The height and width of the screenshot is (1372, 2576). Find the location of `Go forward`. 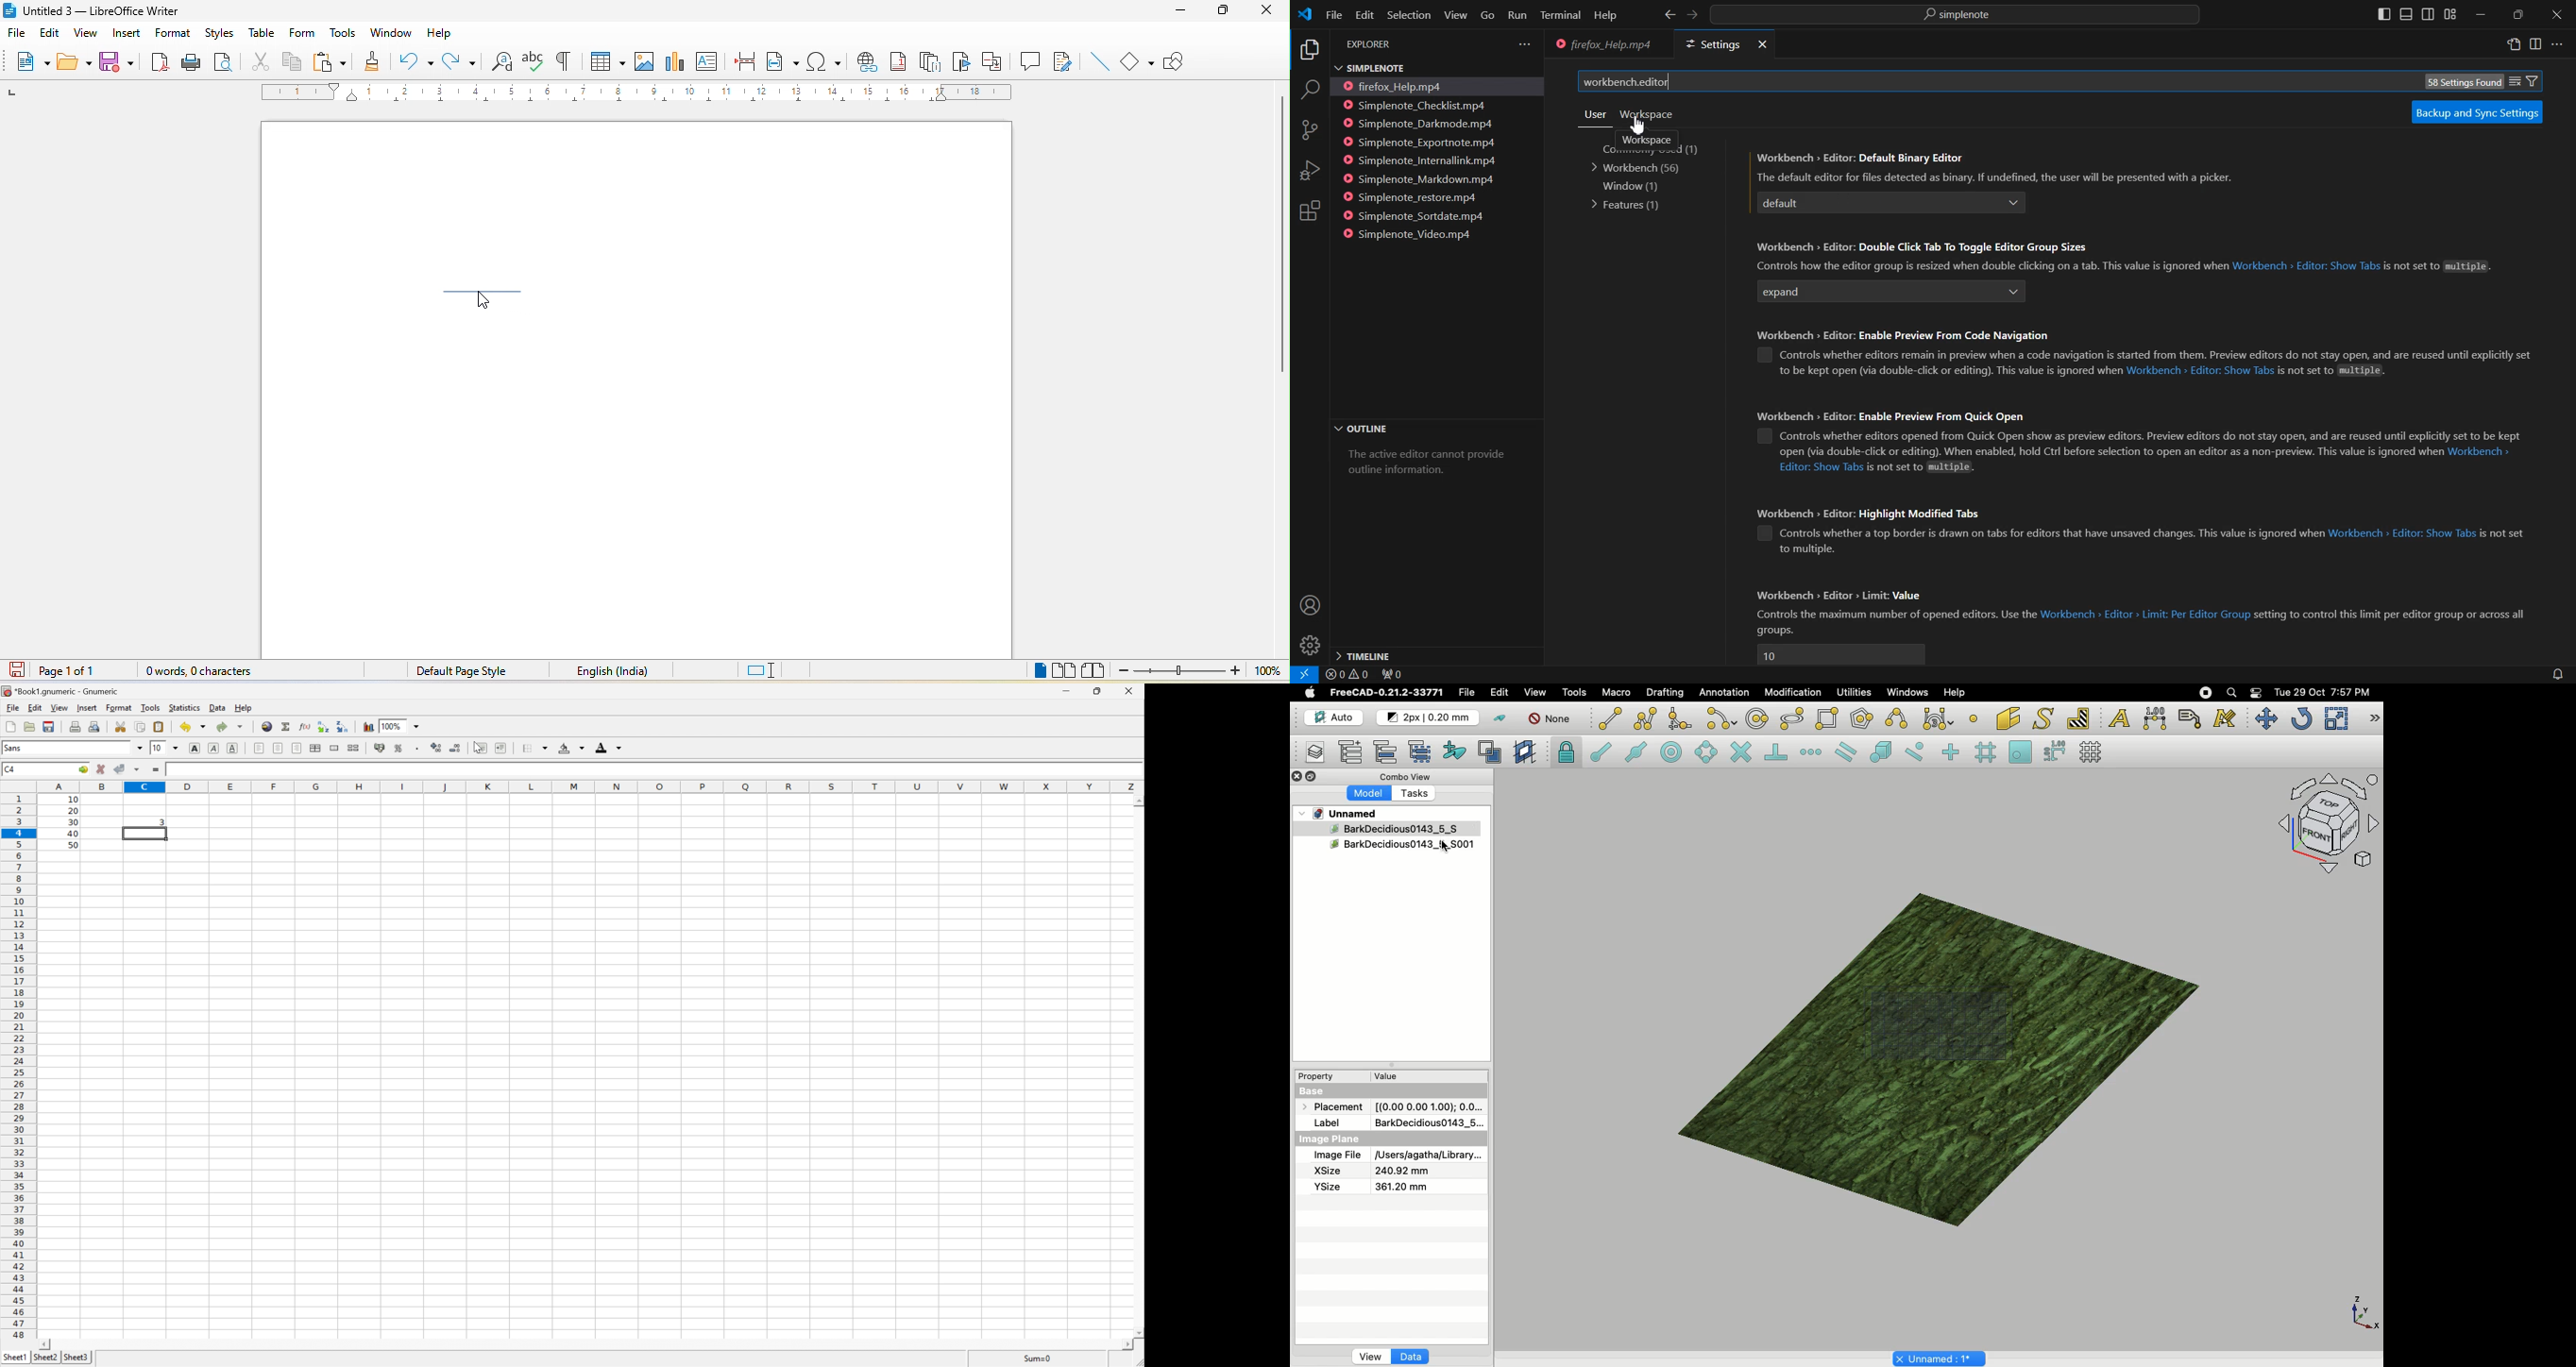

Go forward is located at coordinates (1691, 15).